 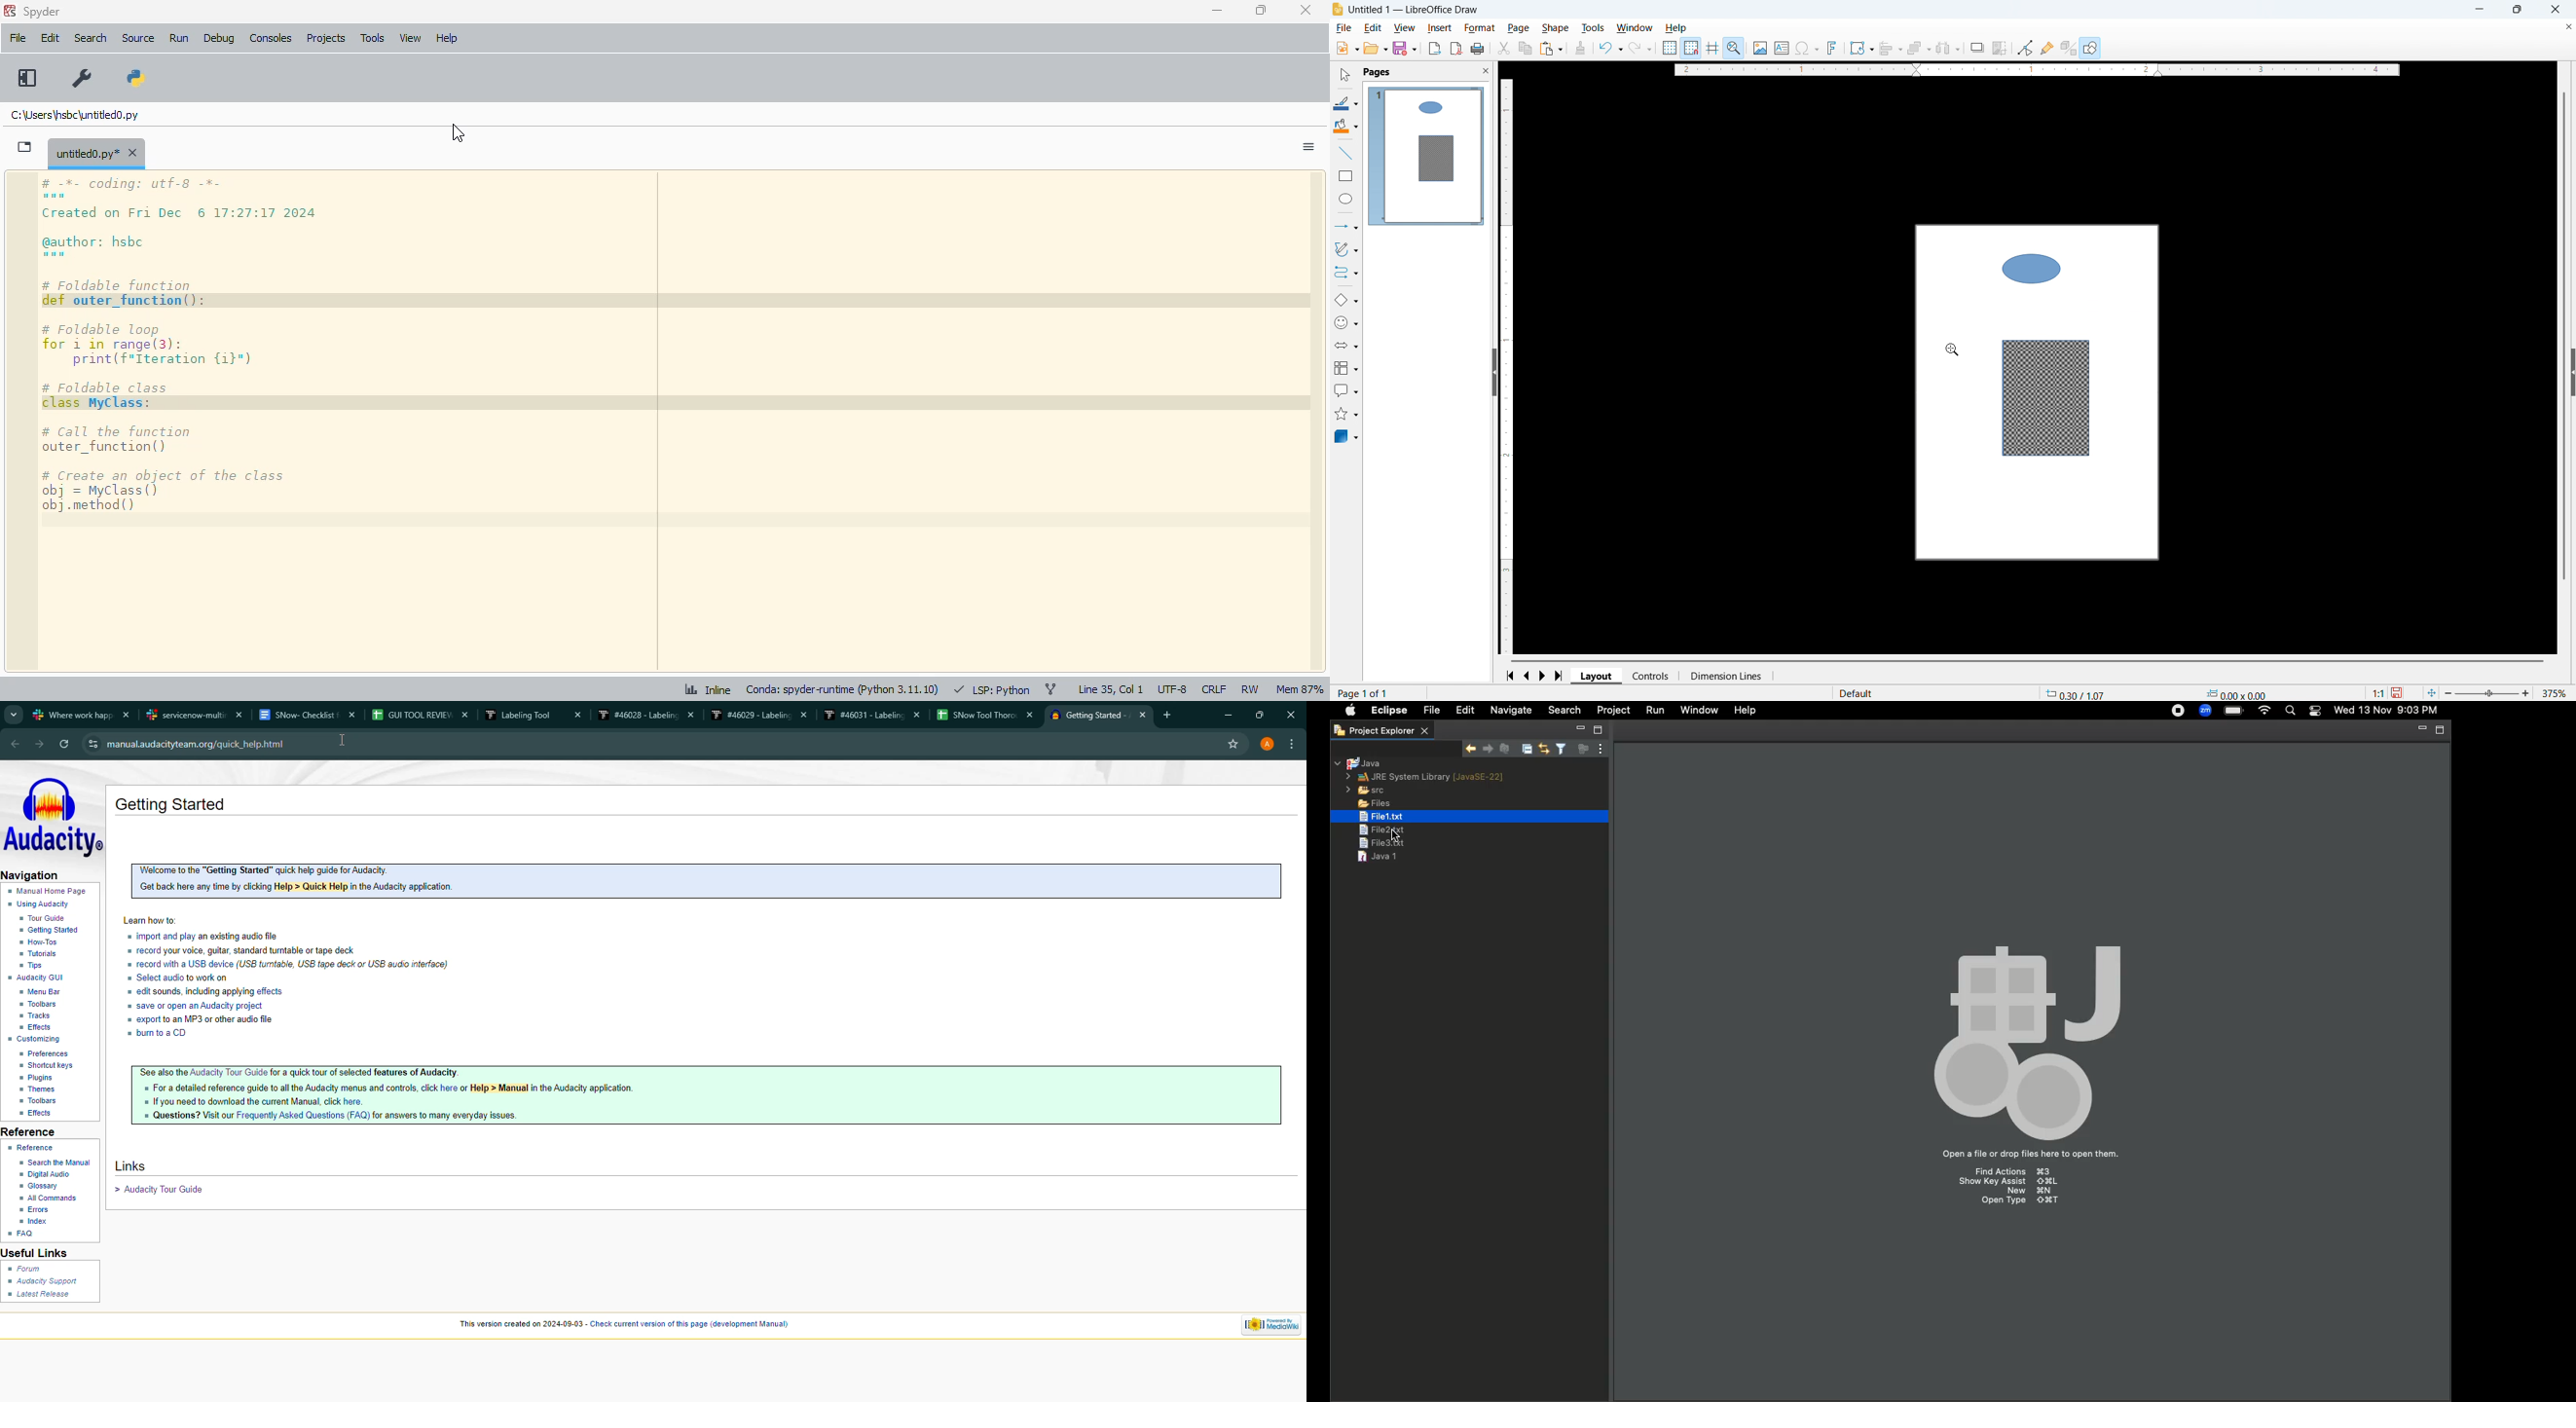 What do you see at coordinates (1365, 830) in the screenshot?
I see `File 2.txt` at bounding box center [1365, 830].